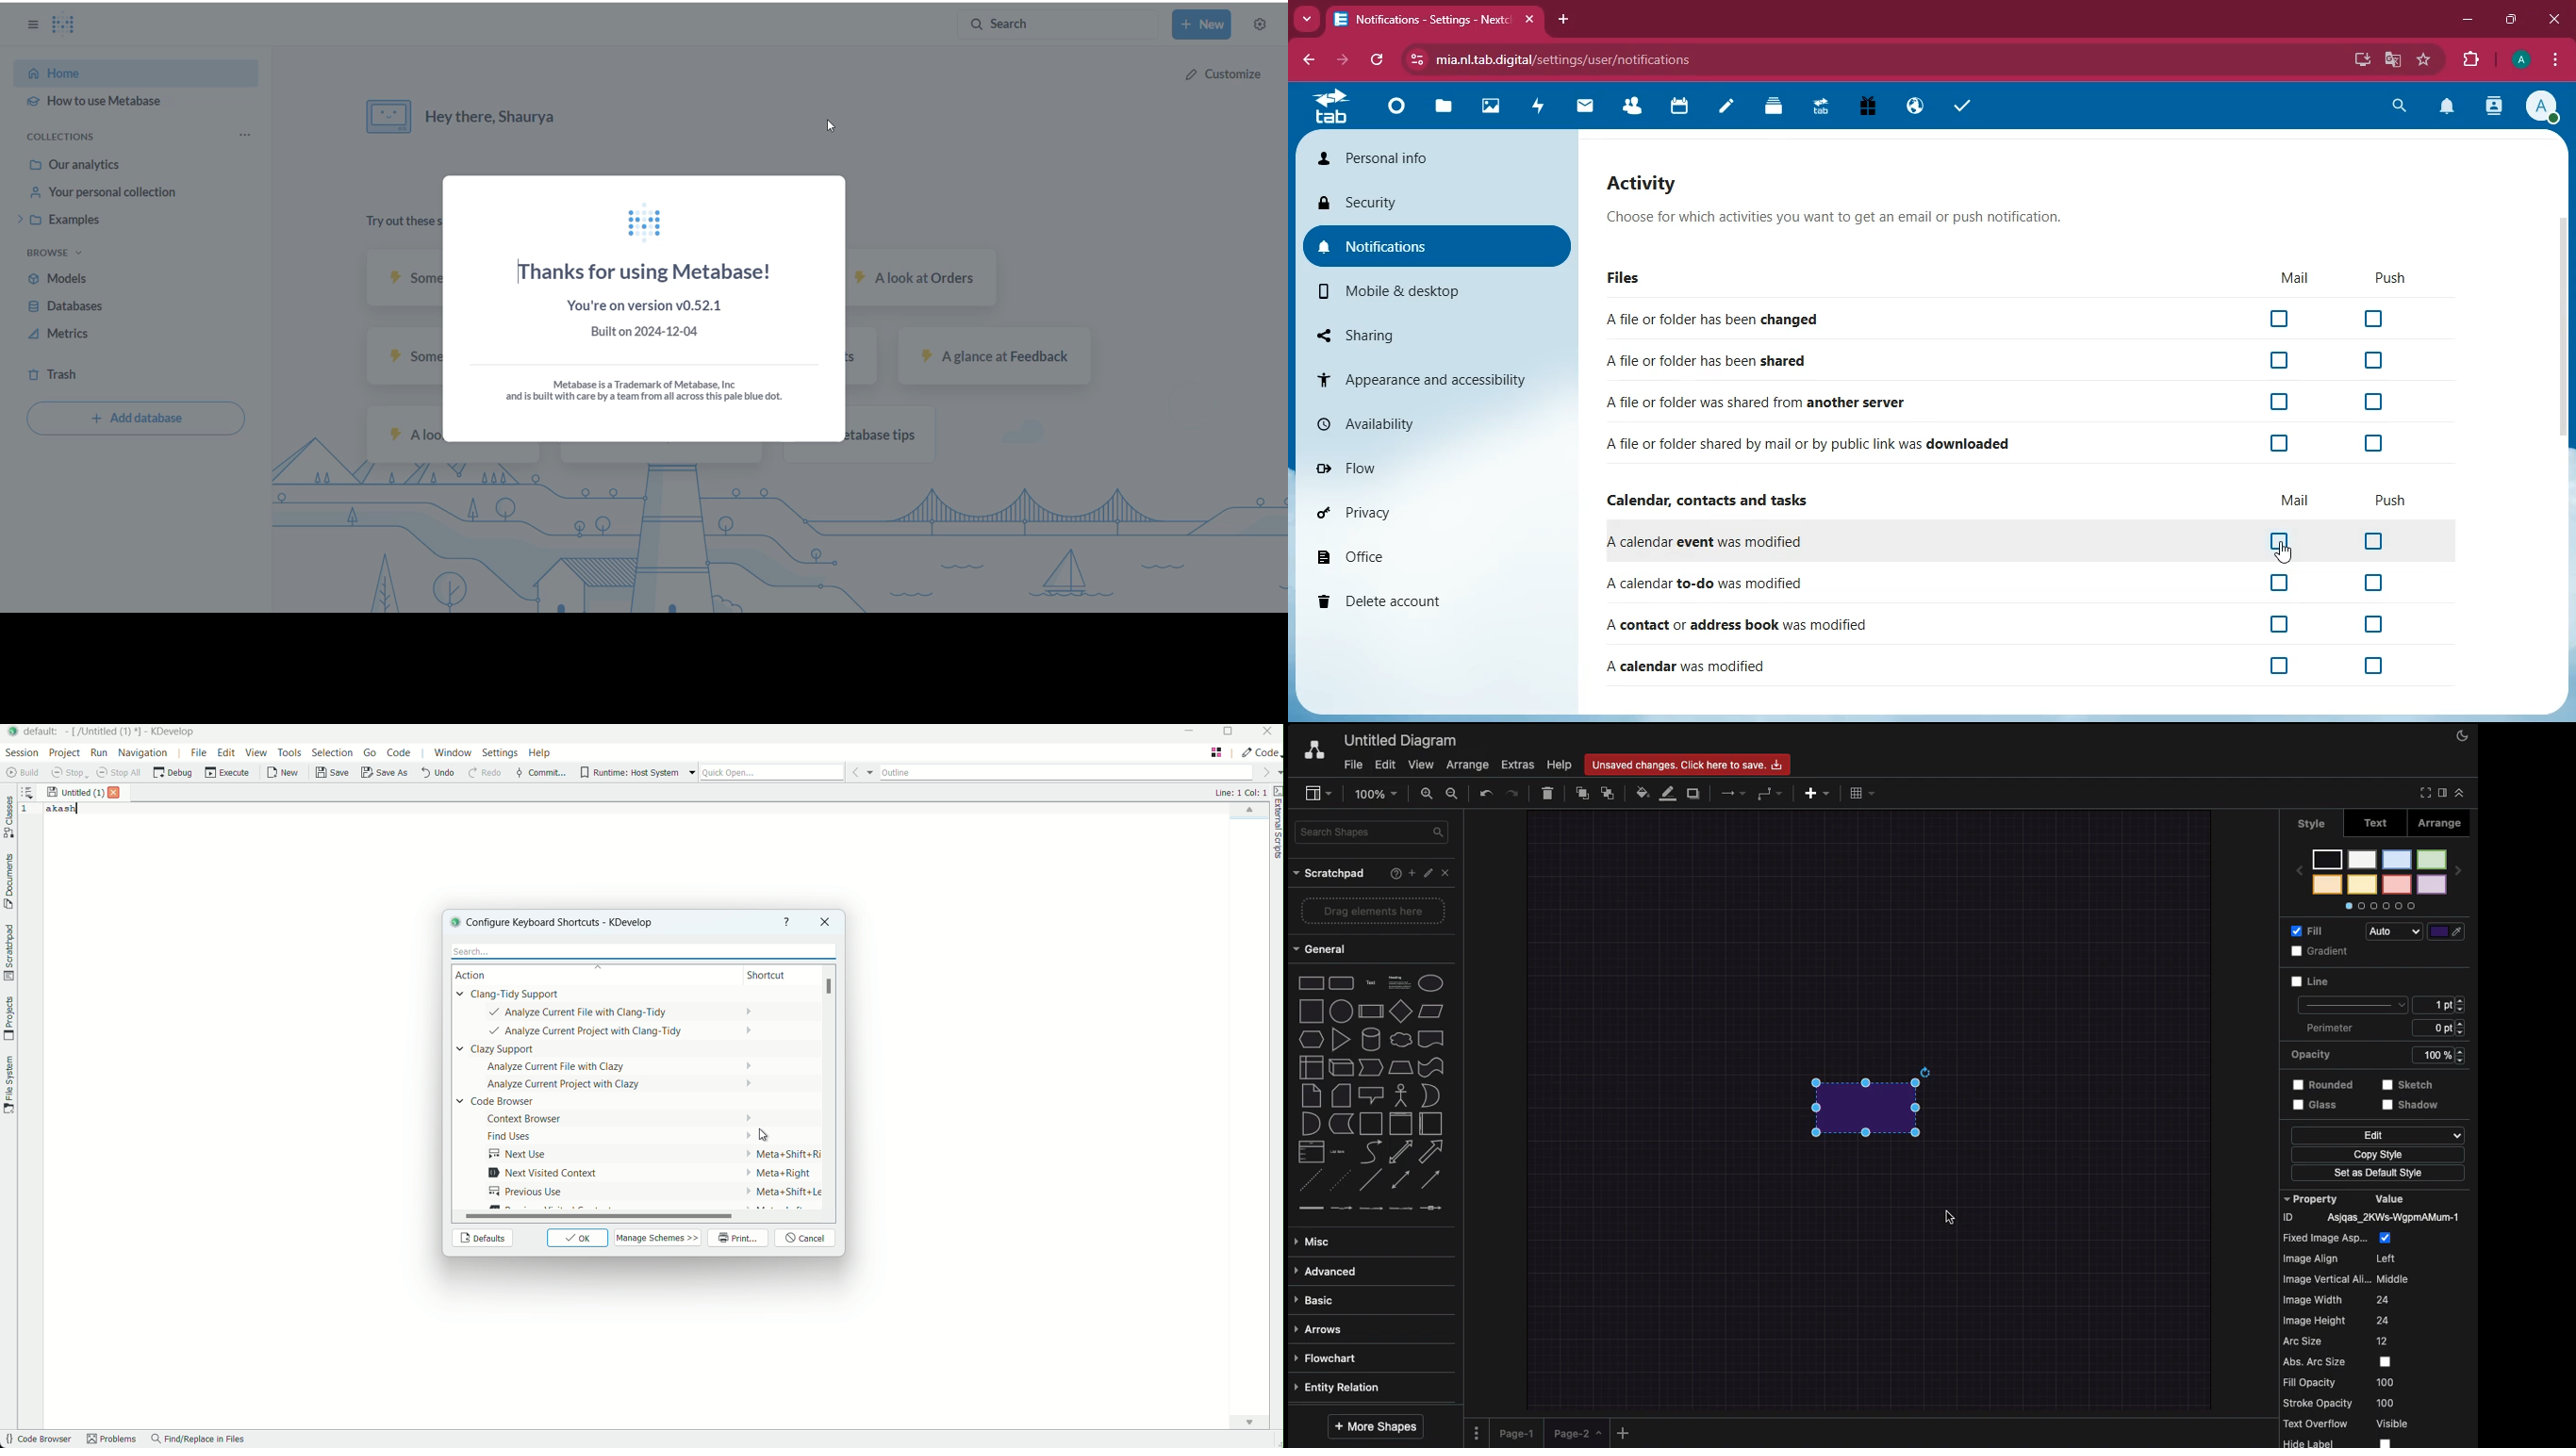 This screenshot has width=2576, height=1456. I want to click on process, so click(1370, 1012).